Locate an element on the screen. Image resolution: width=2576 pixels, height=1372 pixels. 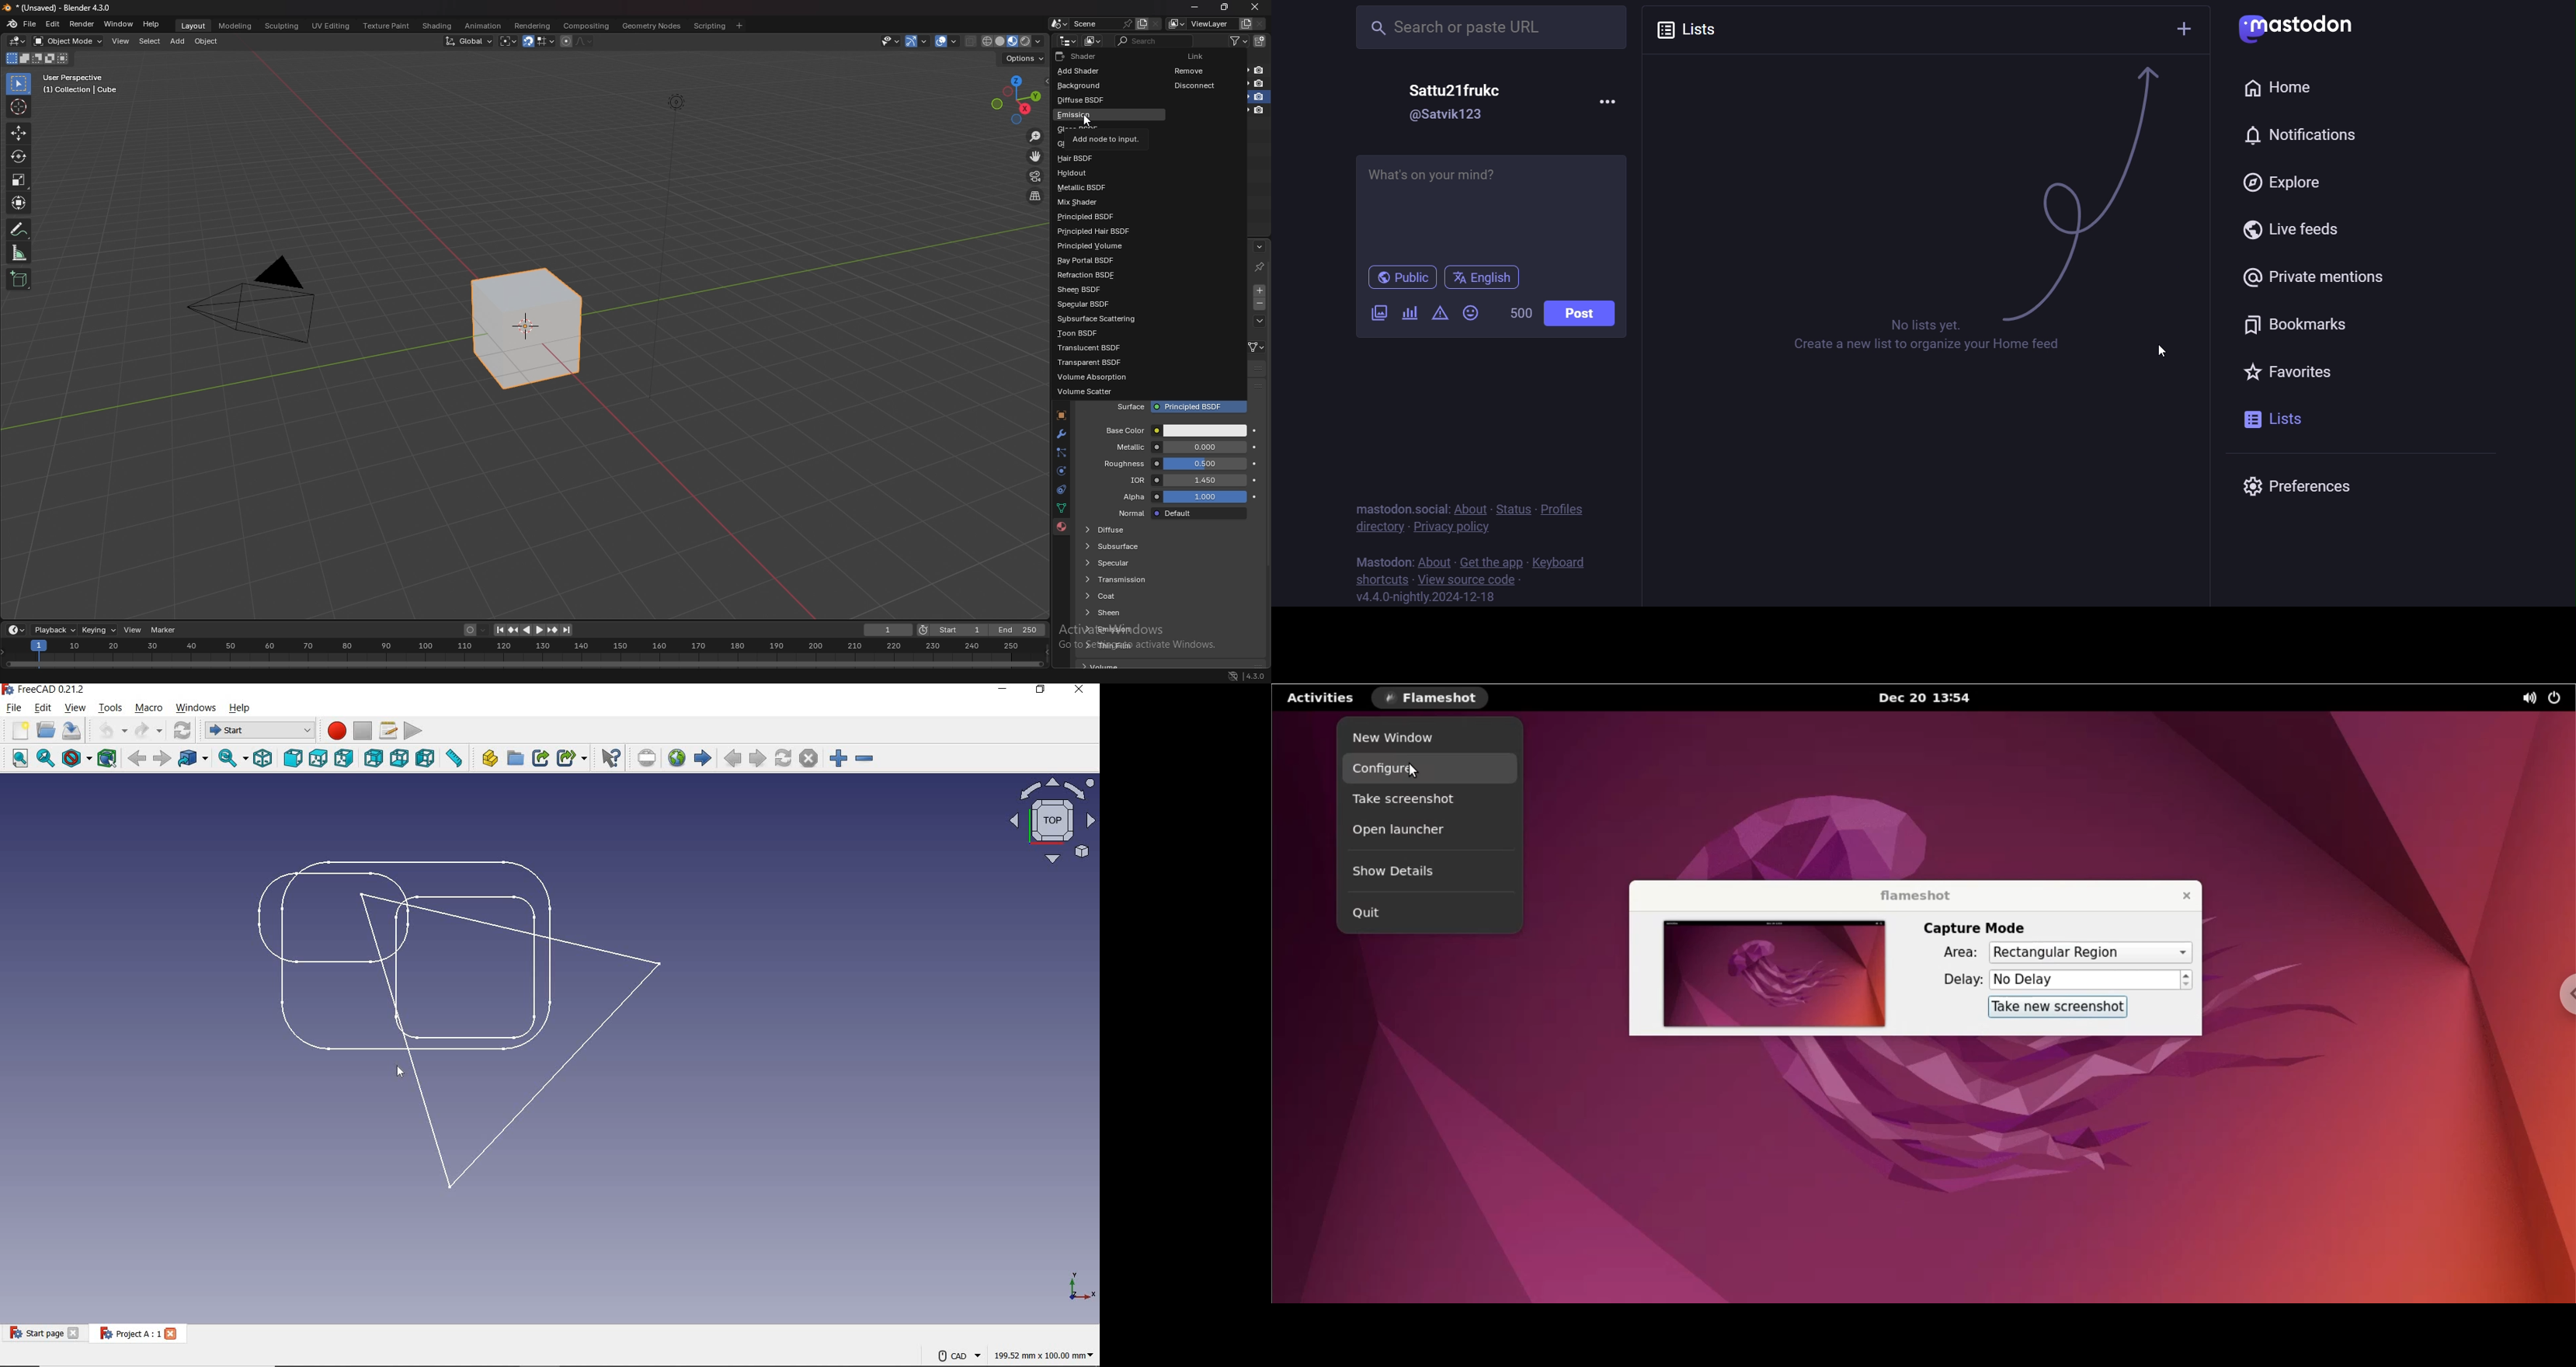
NEW is located at coordinates (16, 731).